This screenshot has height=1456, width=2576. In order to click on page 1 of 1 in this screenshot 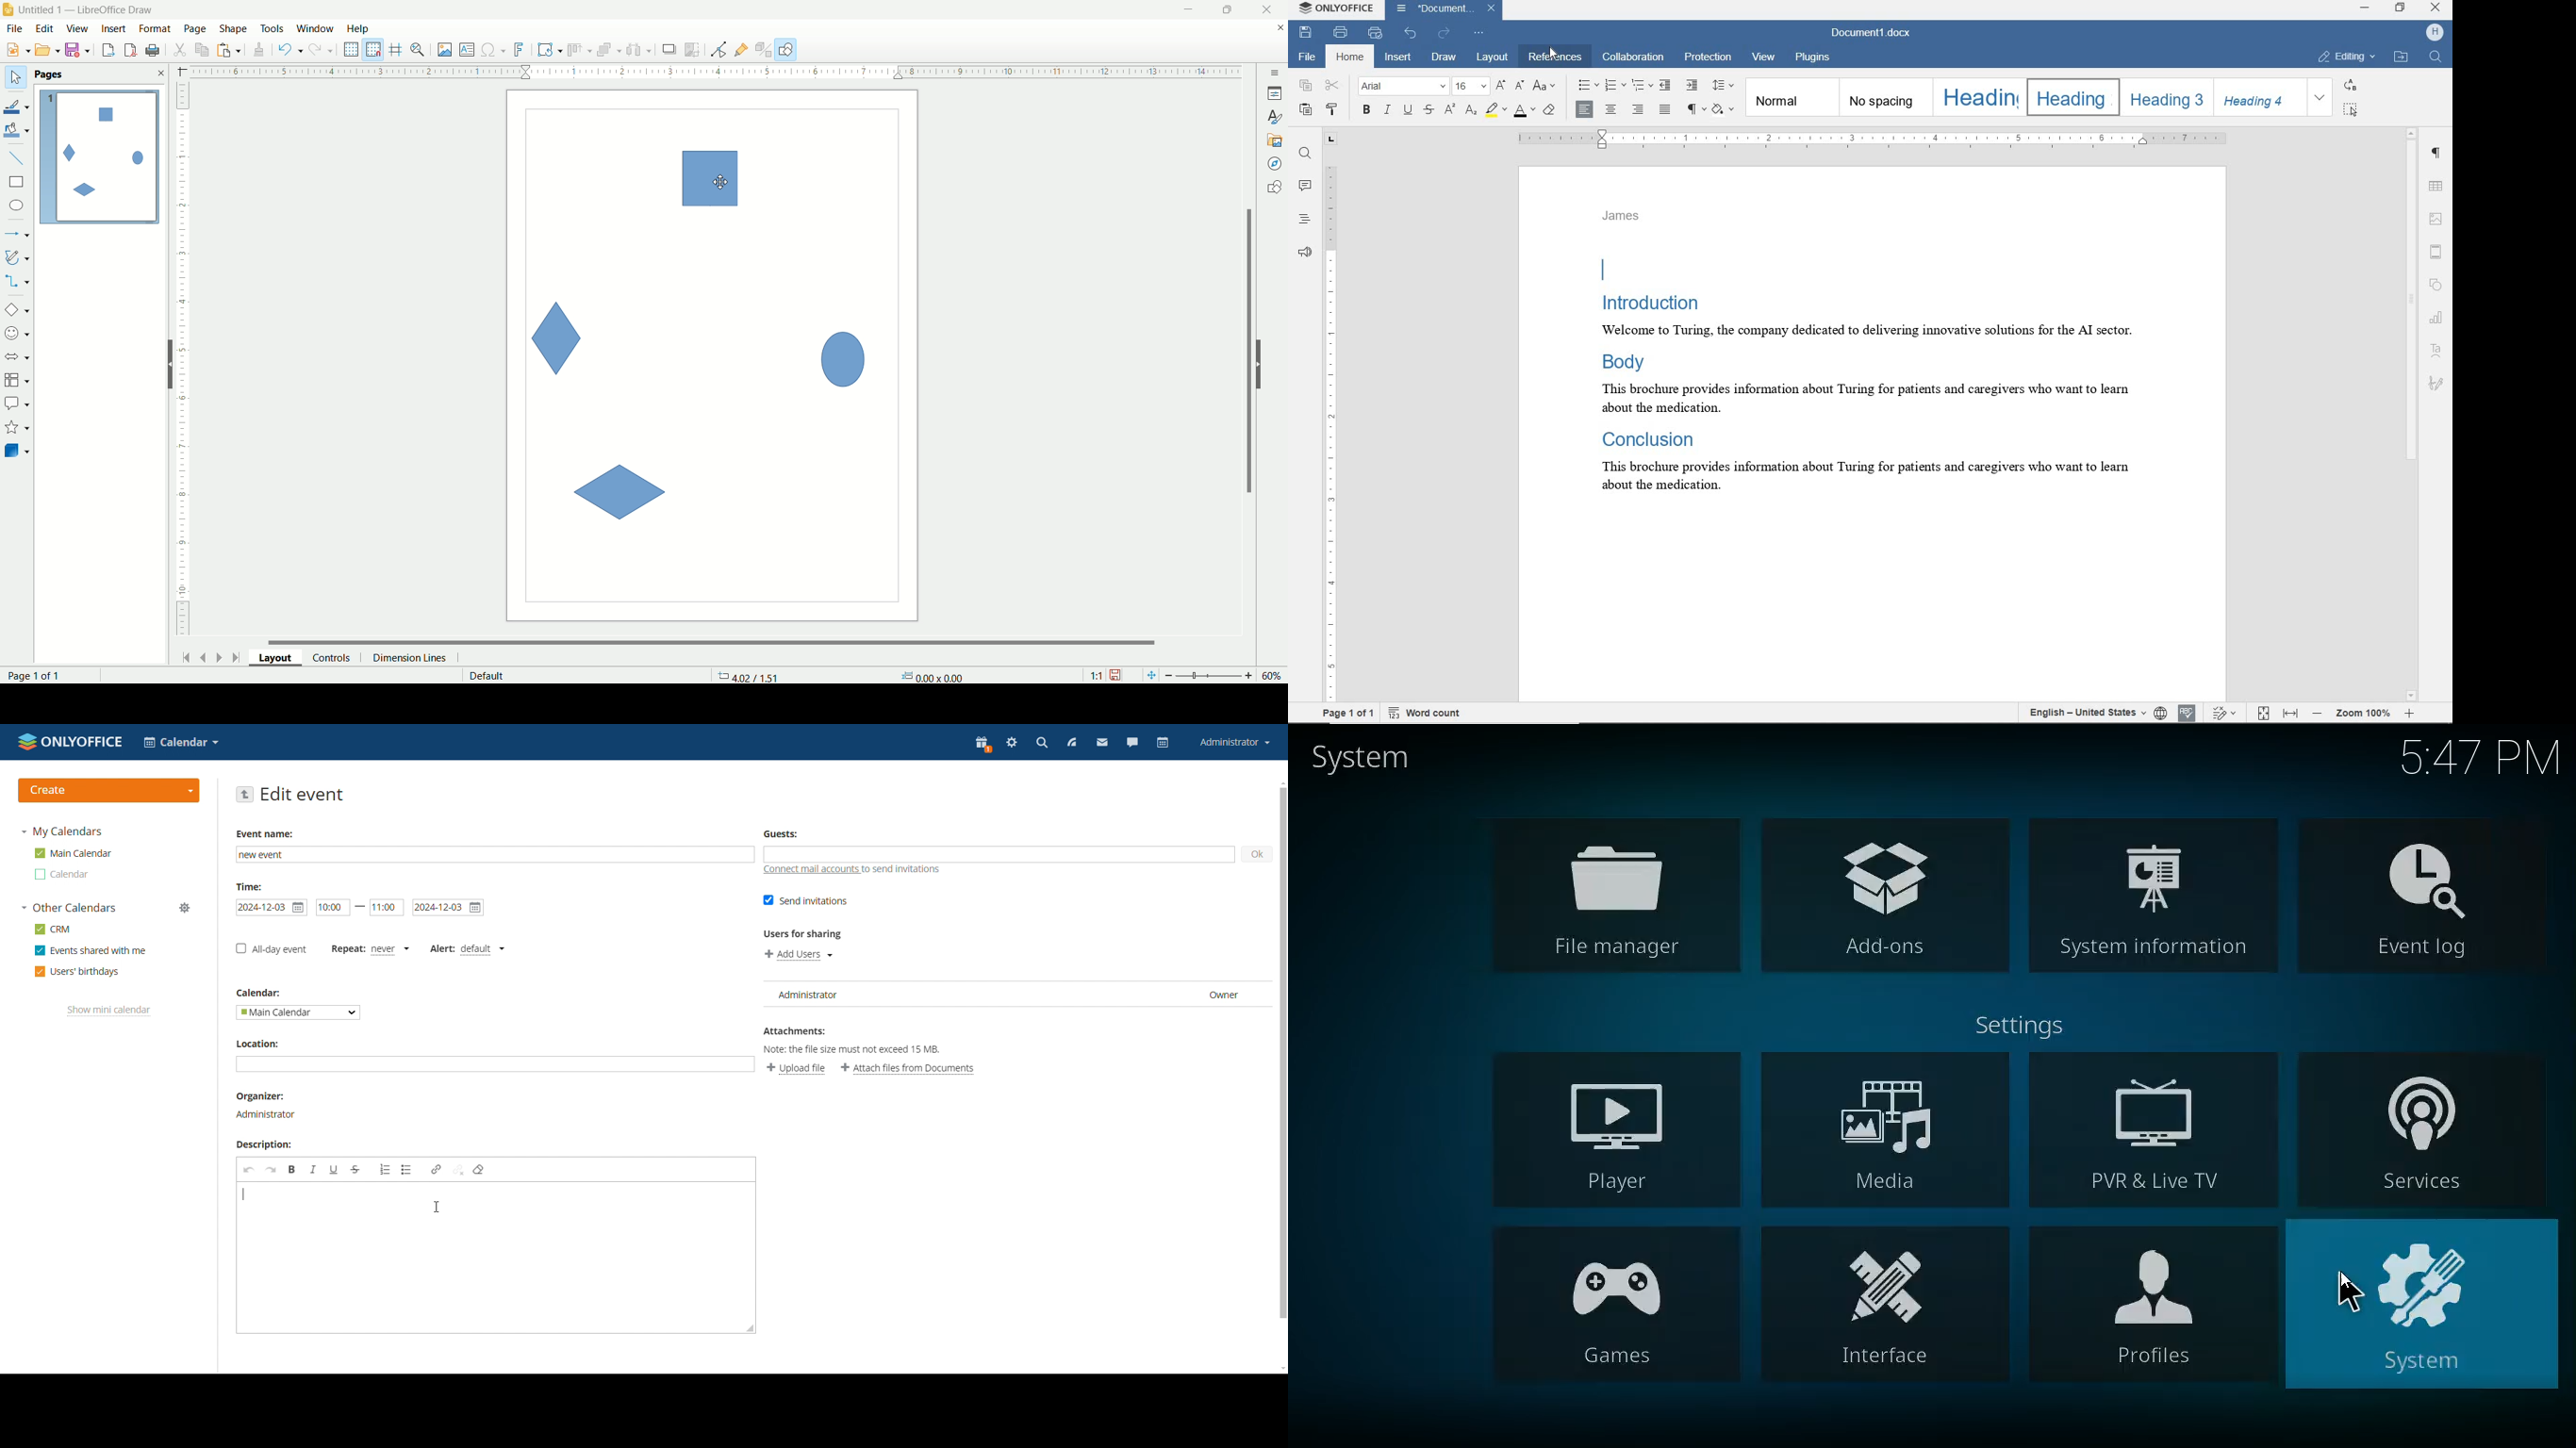, I will do `click(1348, 714)`.